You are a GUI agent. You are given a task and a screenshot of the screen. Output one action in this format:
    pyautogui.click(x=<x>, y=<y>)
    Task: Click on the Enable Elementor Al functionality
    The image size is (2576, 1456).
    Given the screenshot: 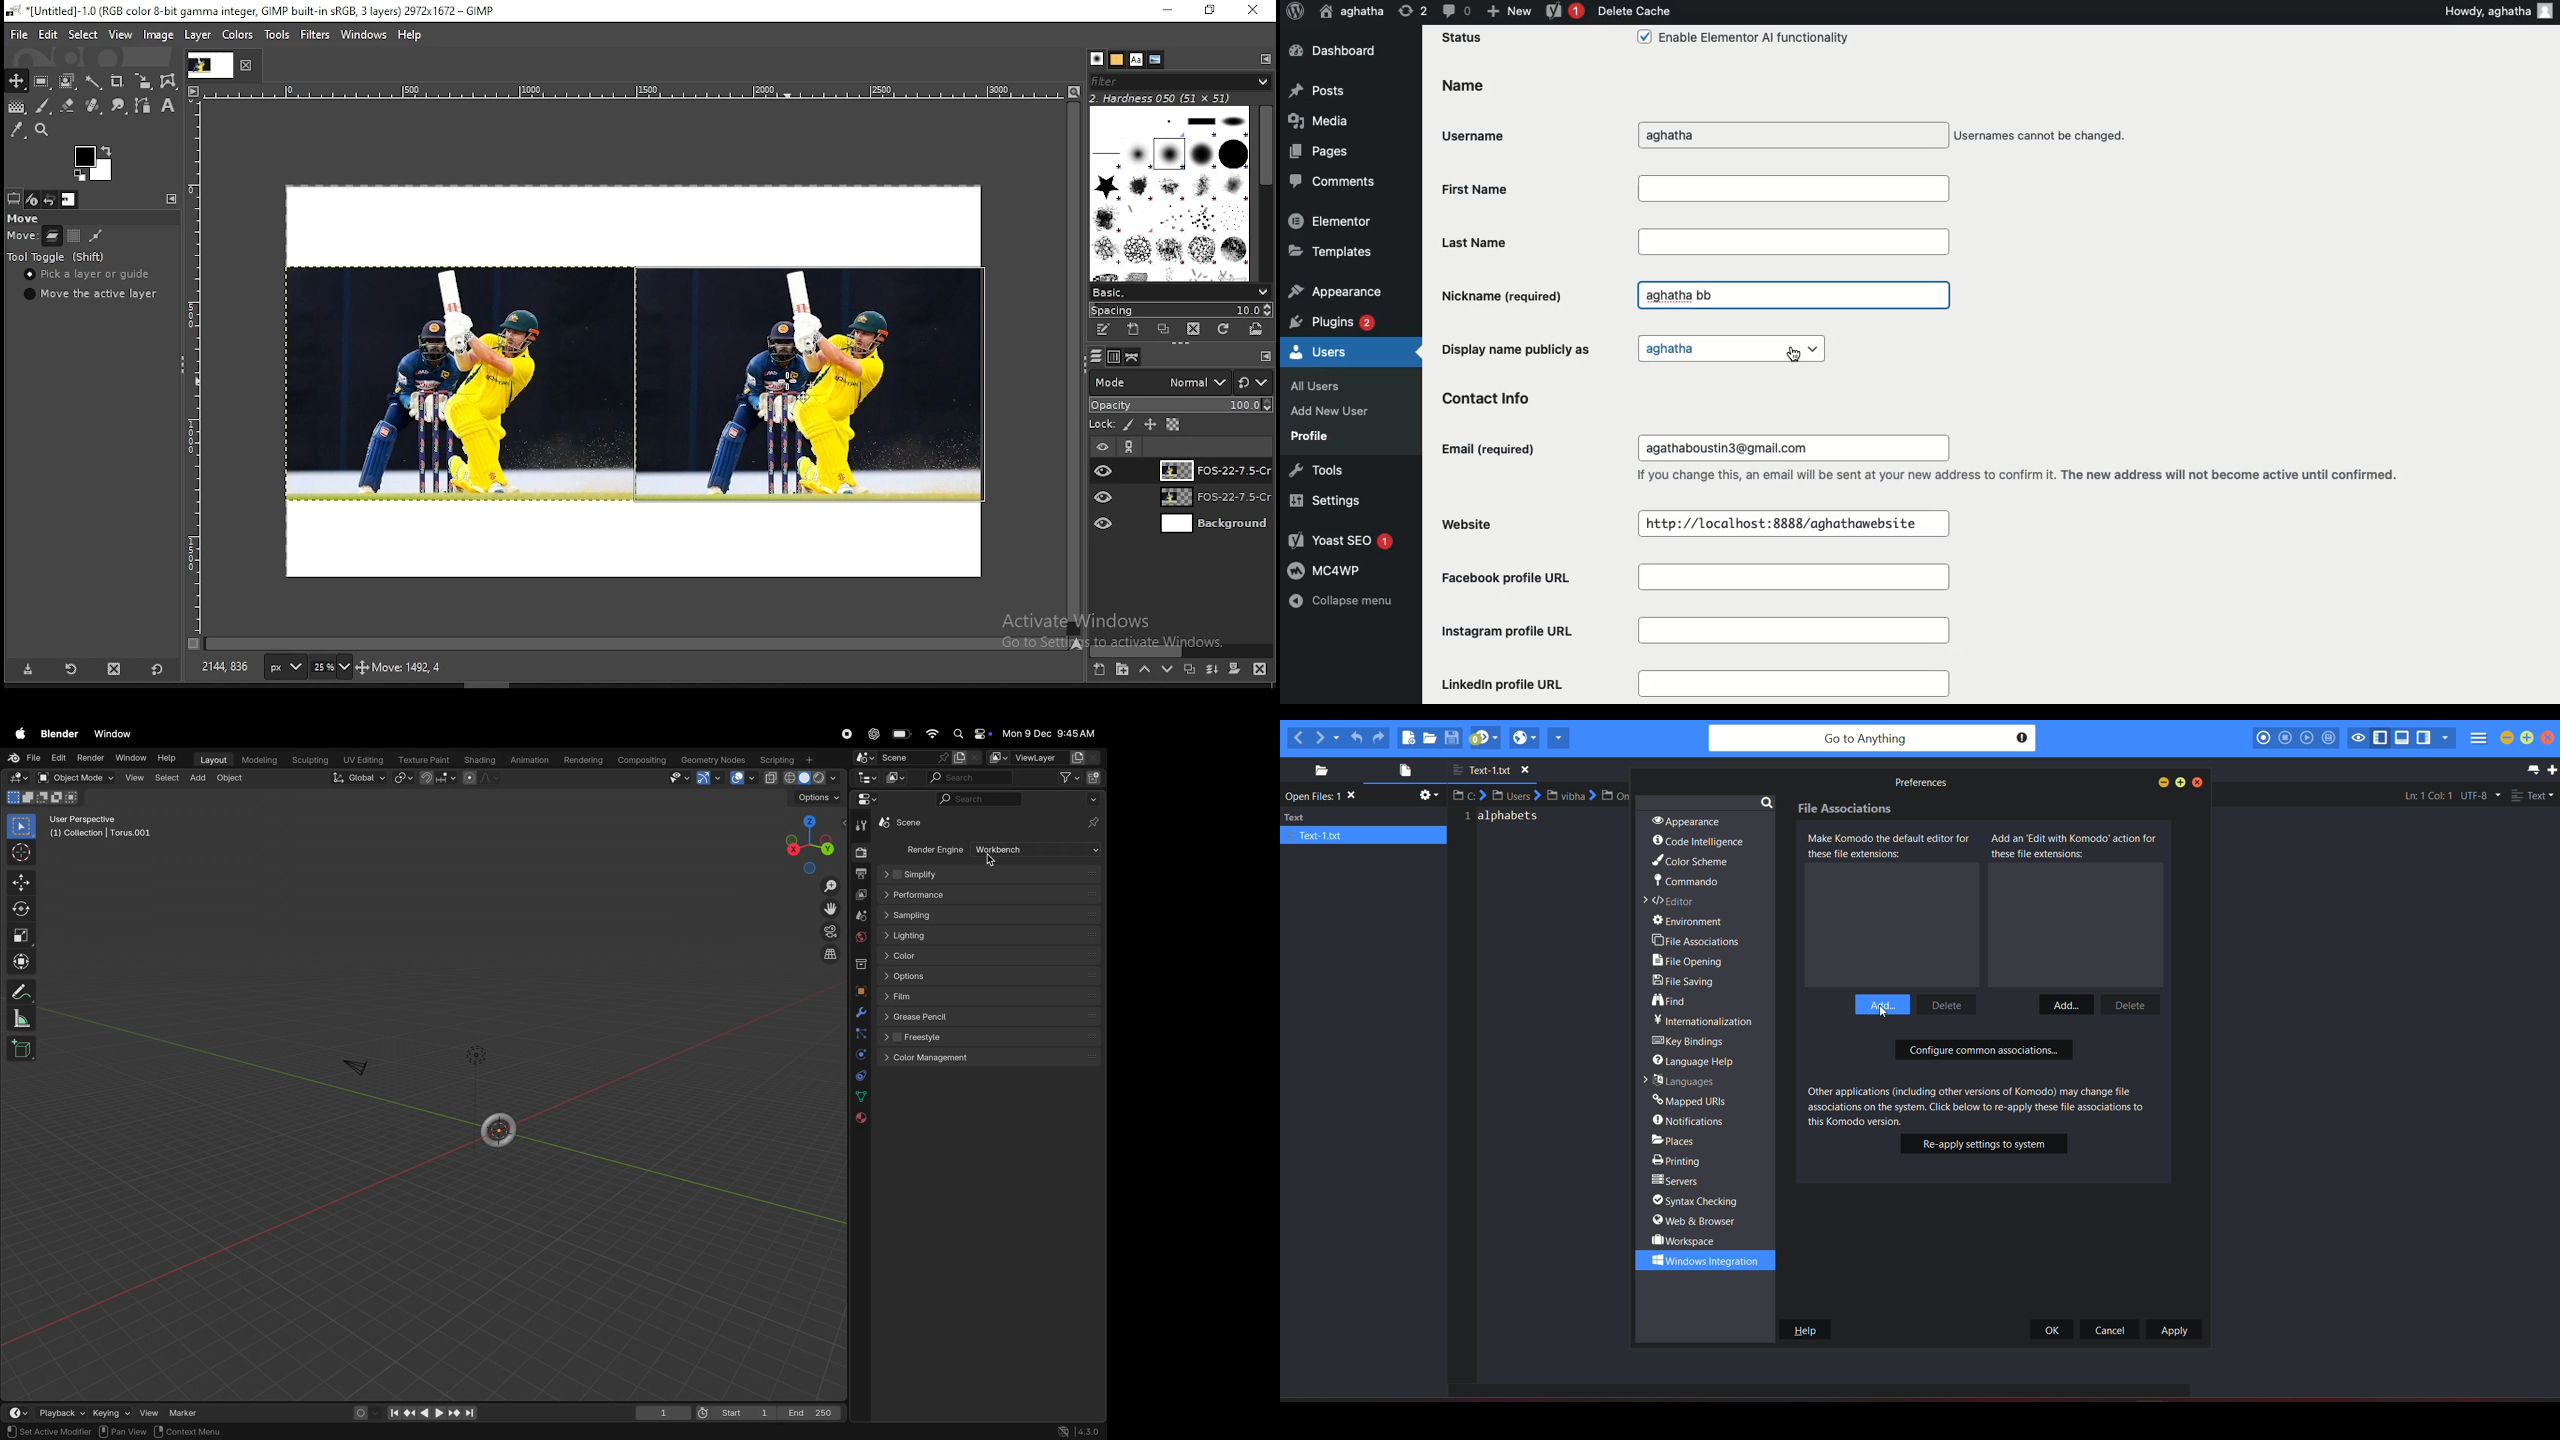 What is the action you would take?
    pyautogui.click(x=1741, y=39)
    